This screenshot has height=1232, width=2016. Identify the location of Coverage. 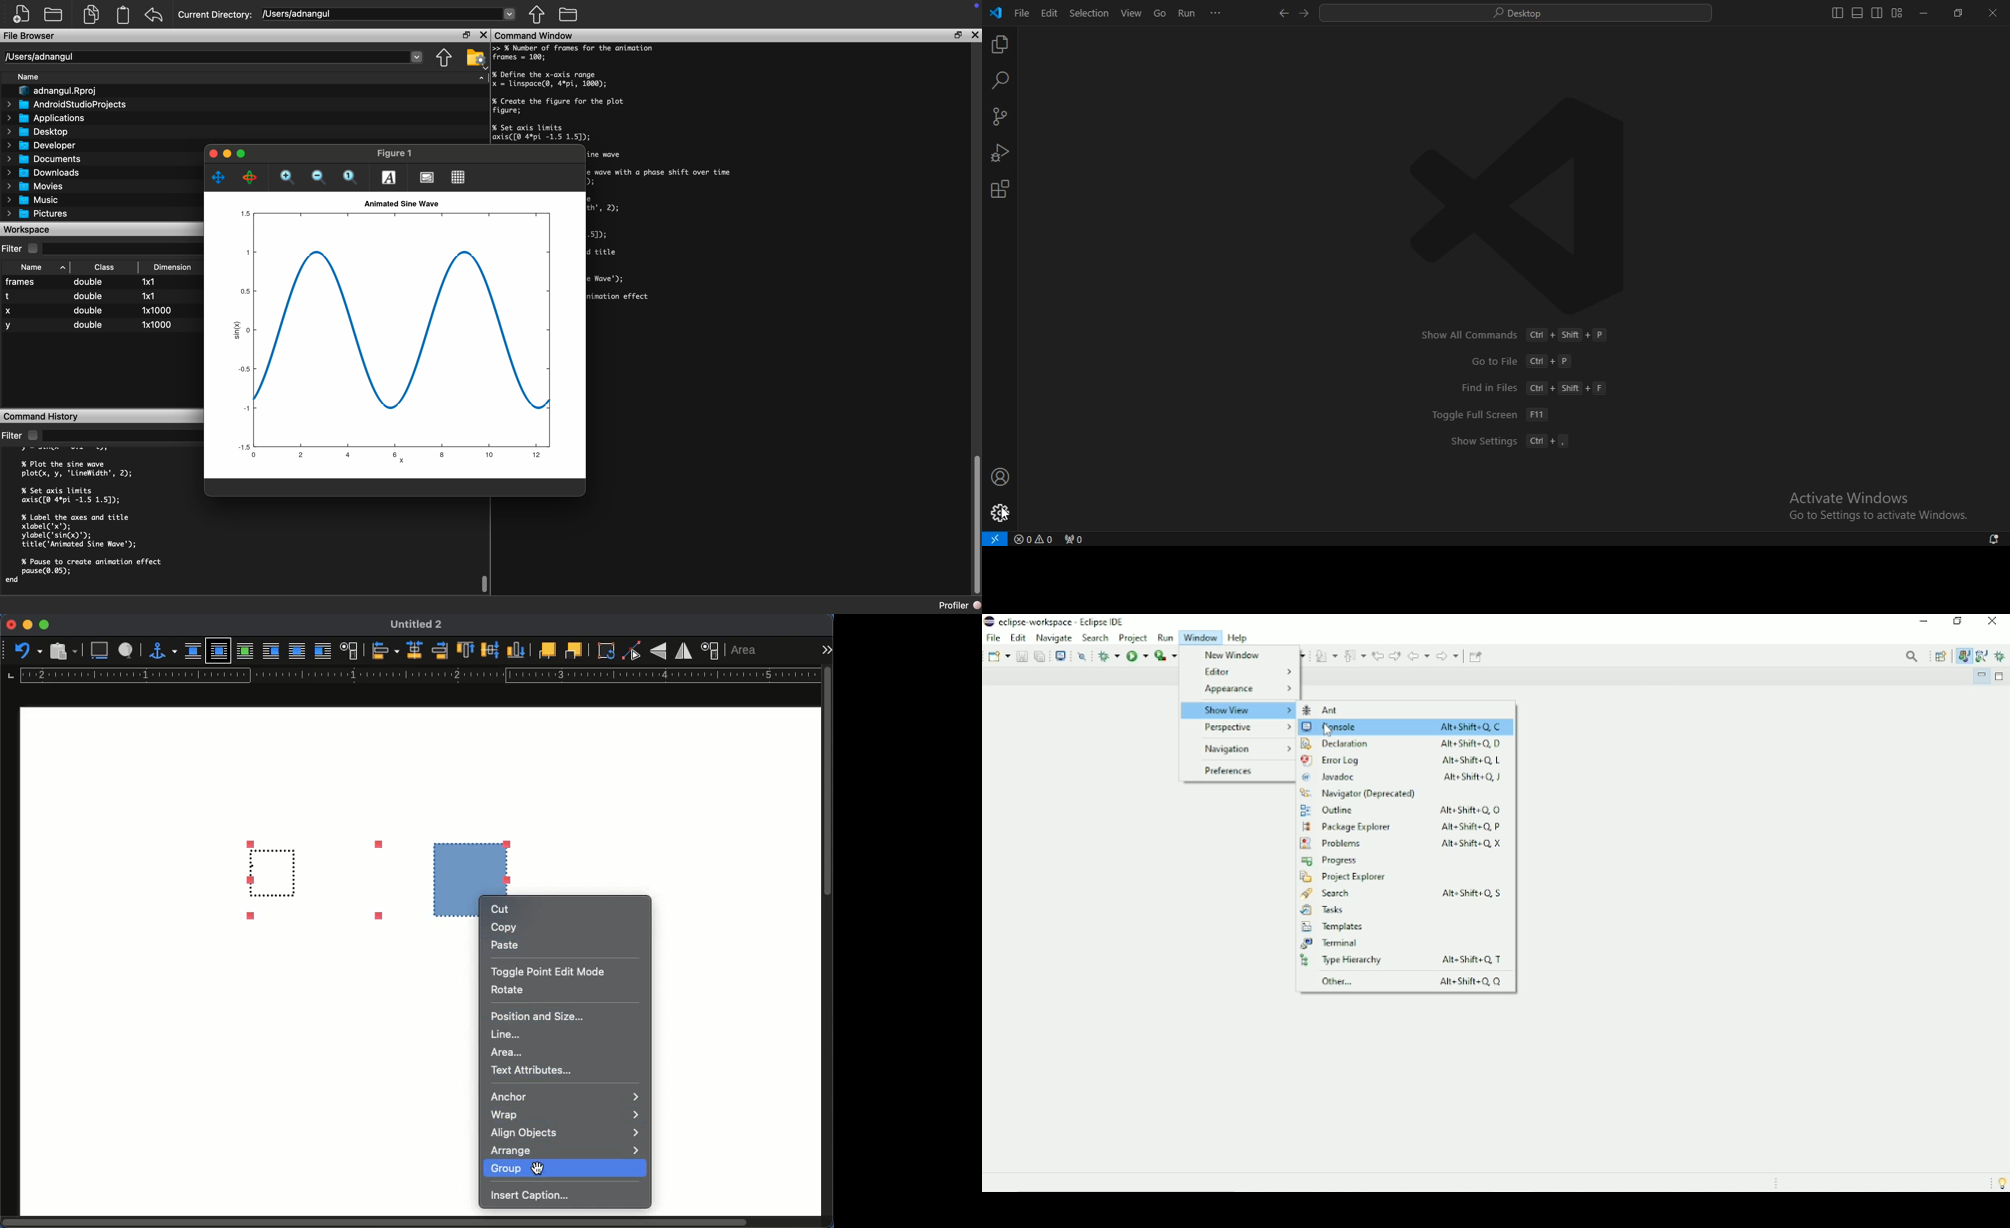
(1165, 655).